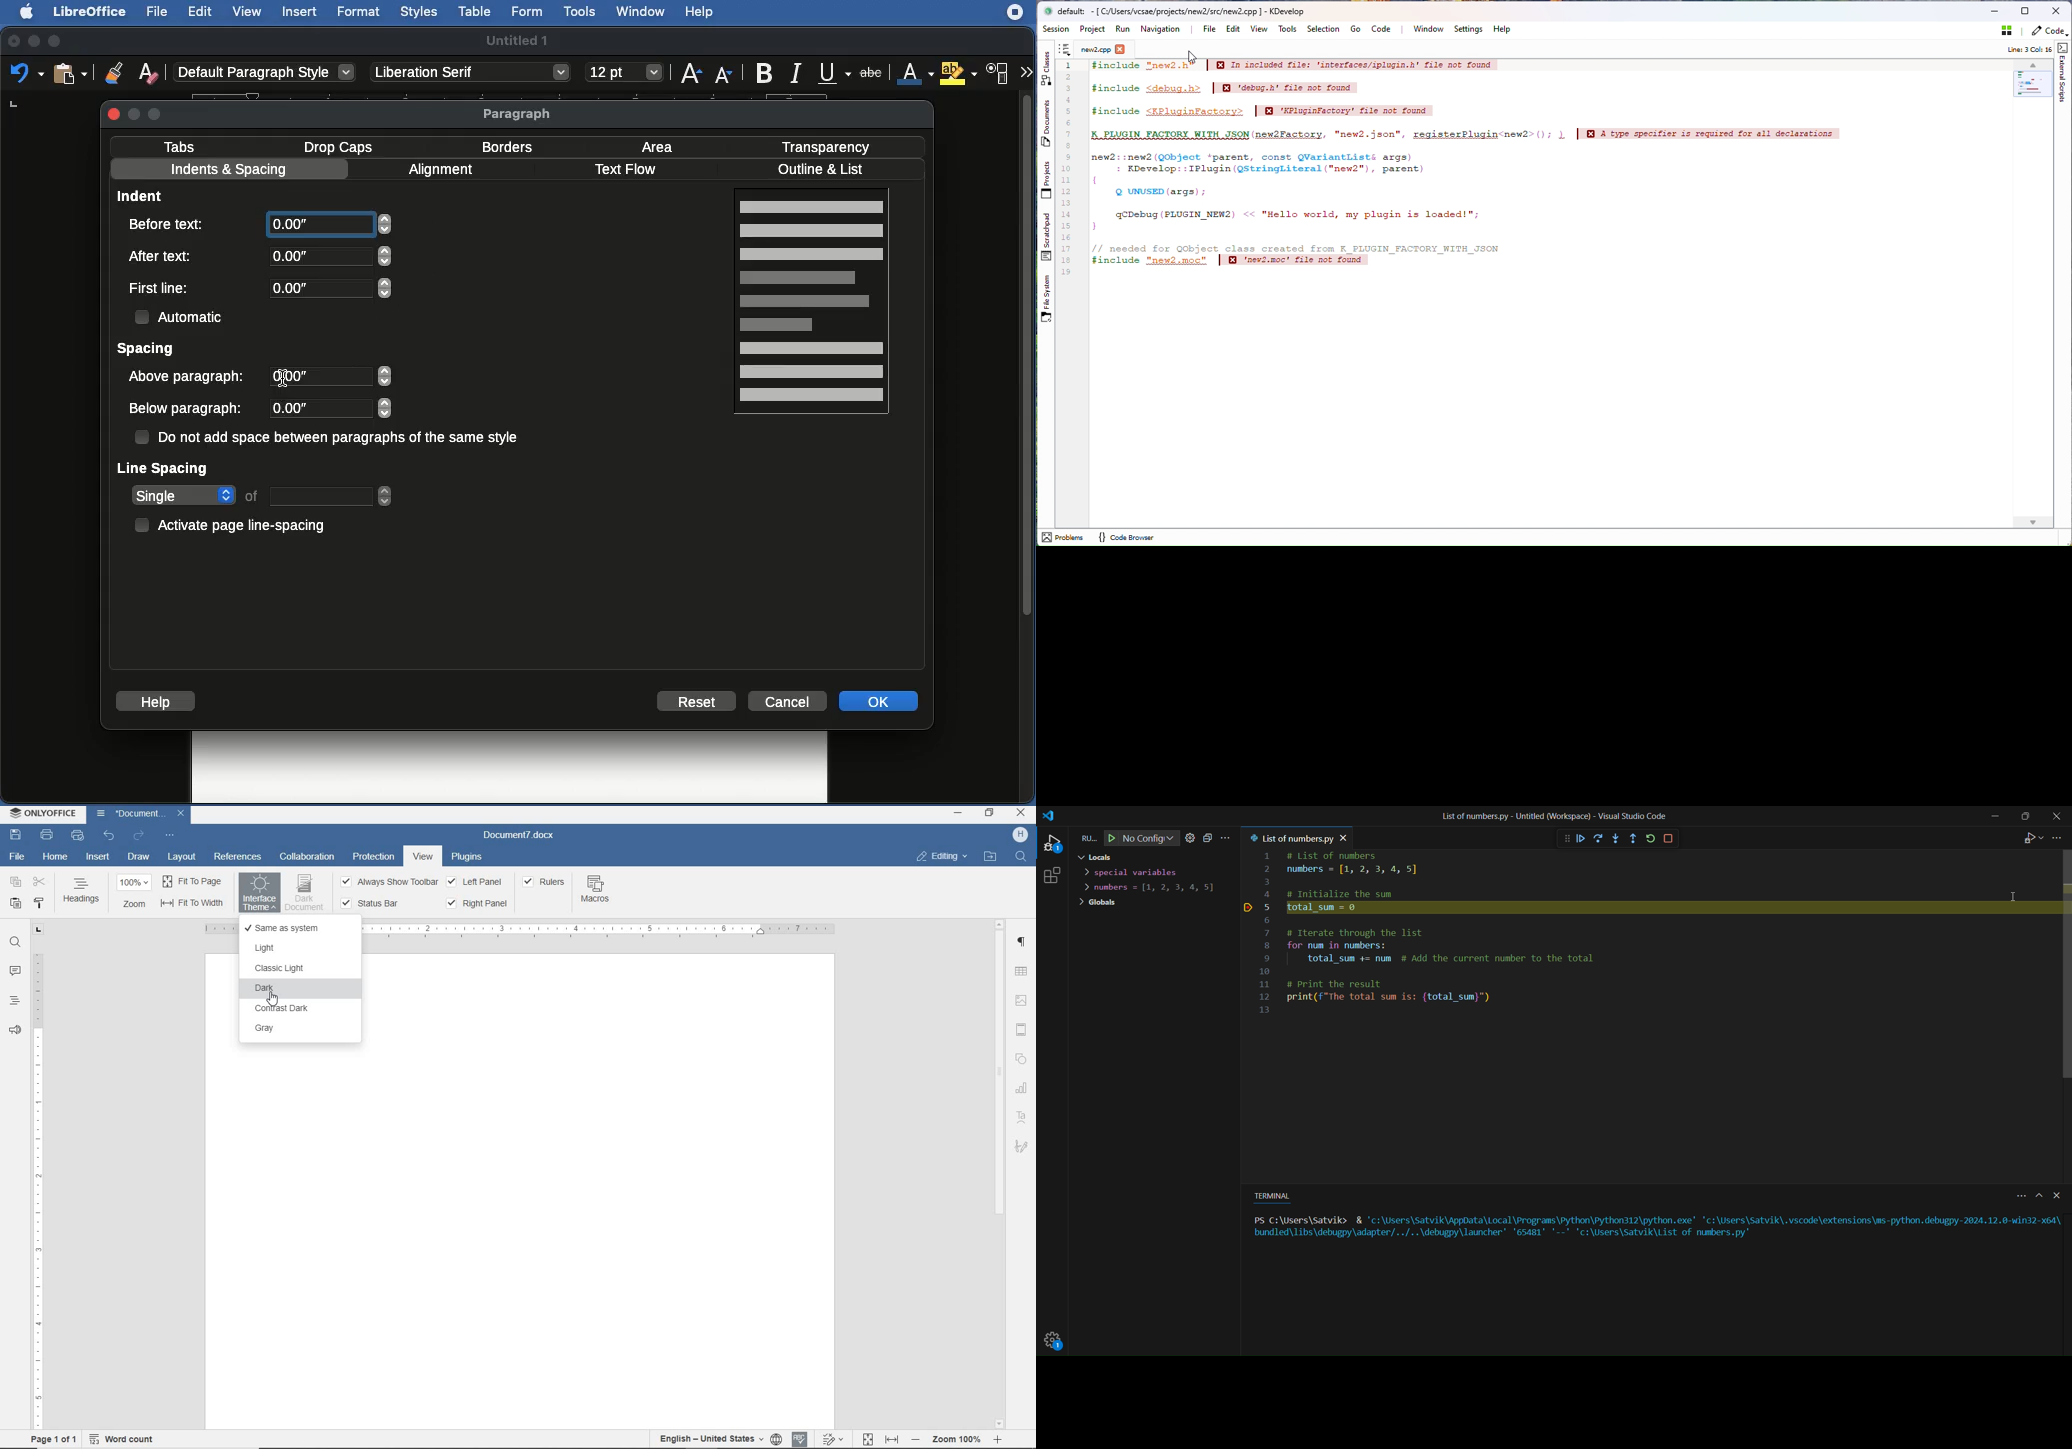  I want to click on 0.00", so click(330, 377).